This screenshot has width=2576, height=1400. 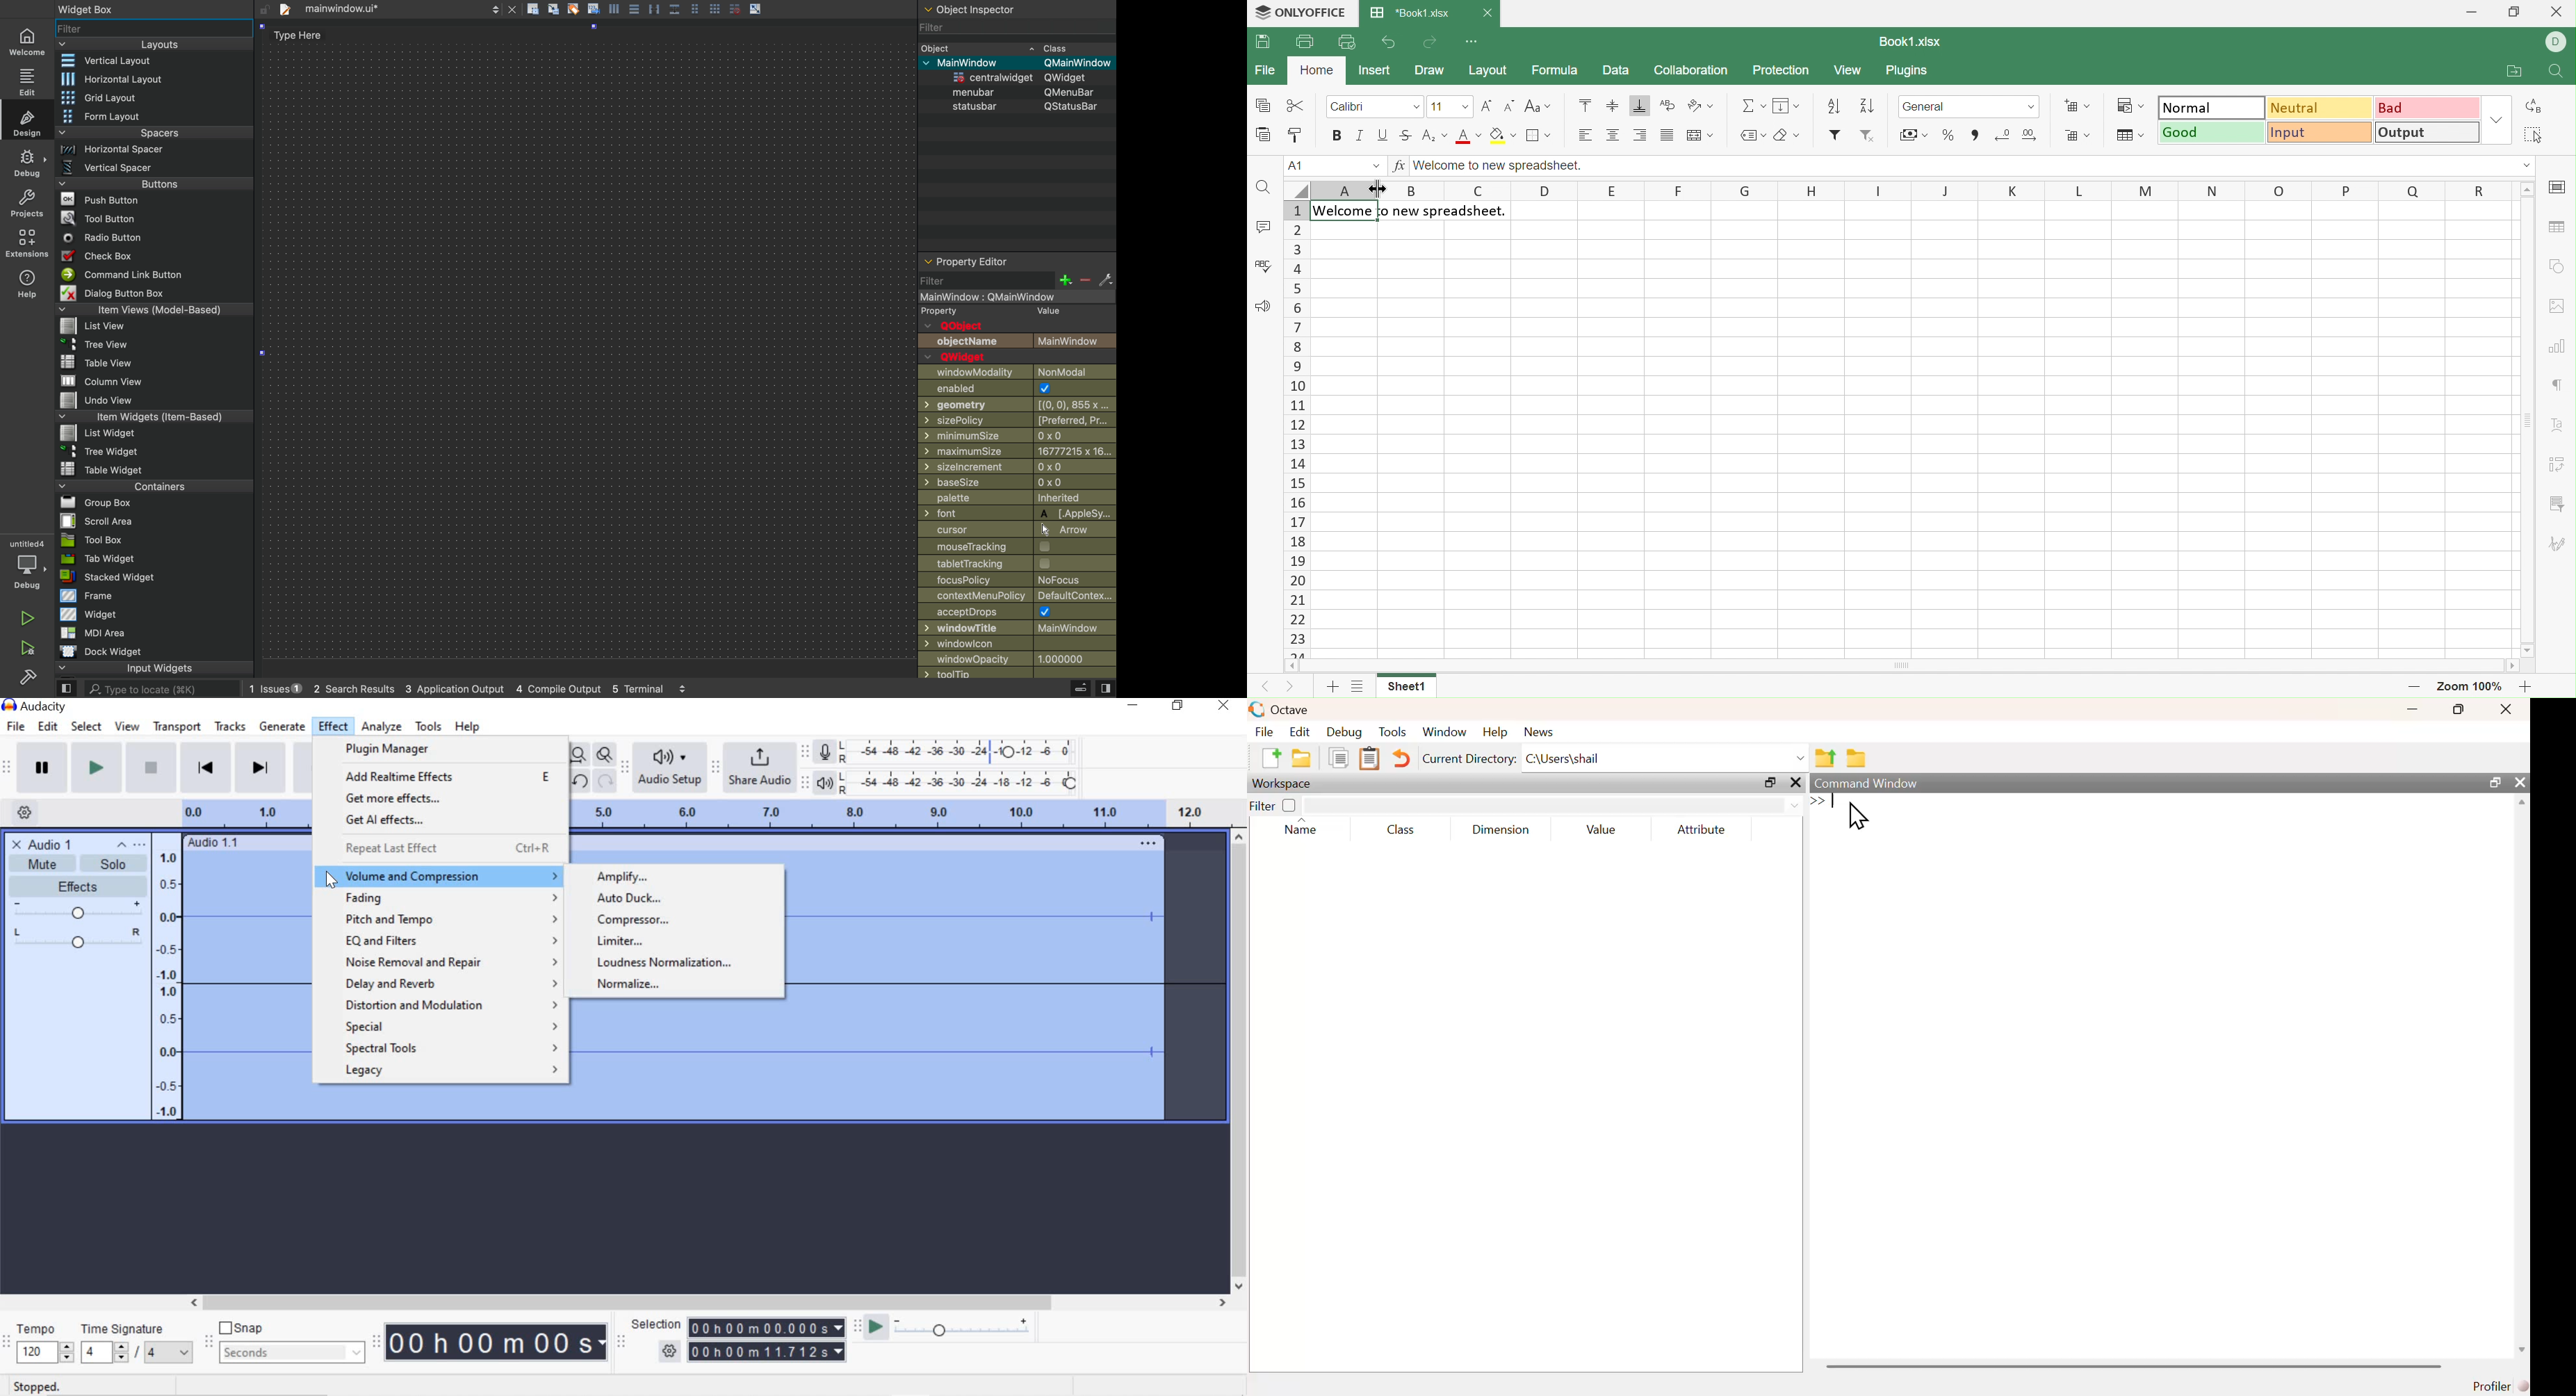 I want to click on DELL, so click(x=2557, y=41).